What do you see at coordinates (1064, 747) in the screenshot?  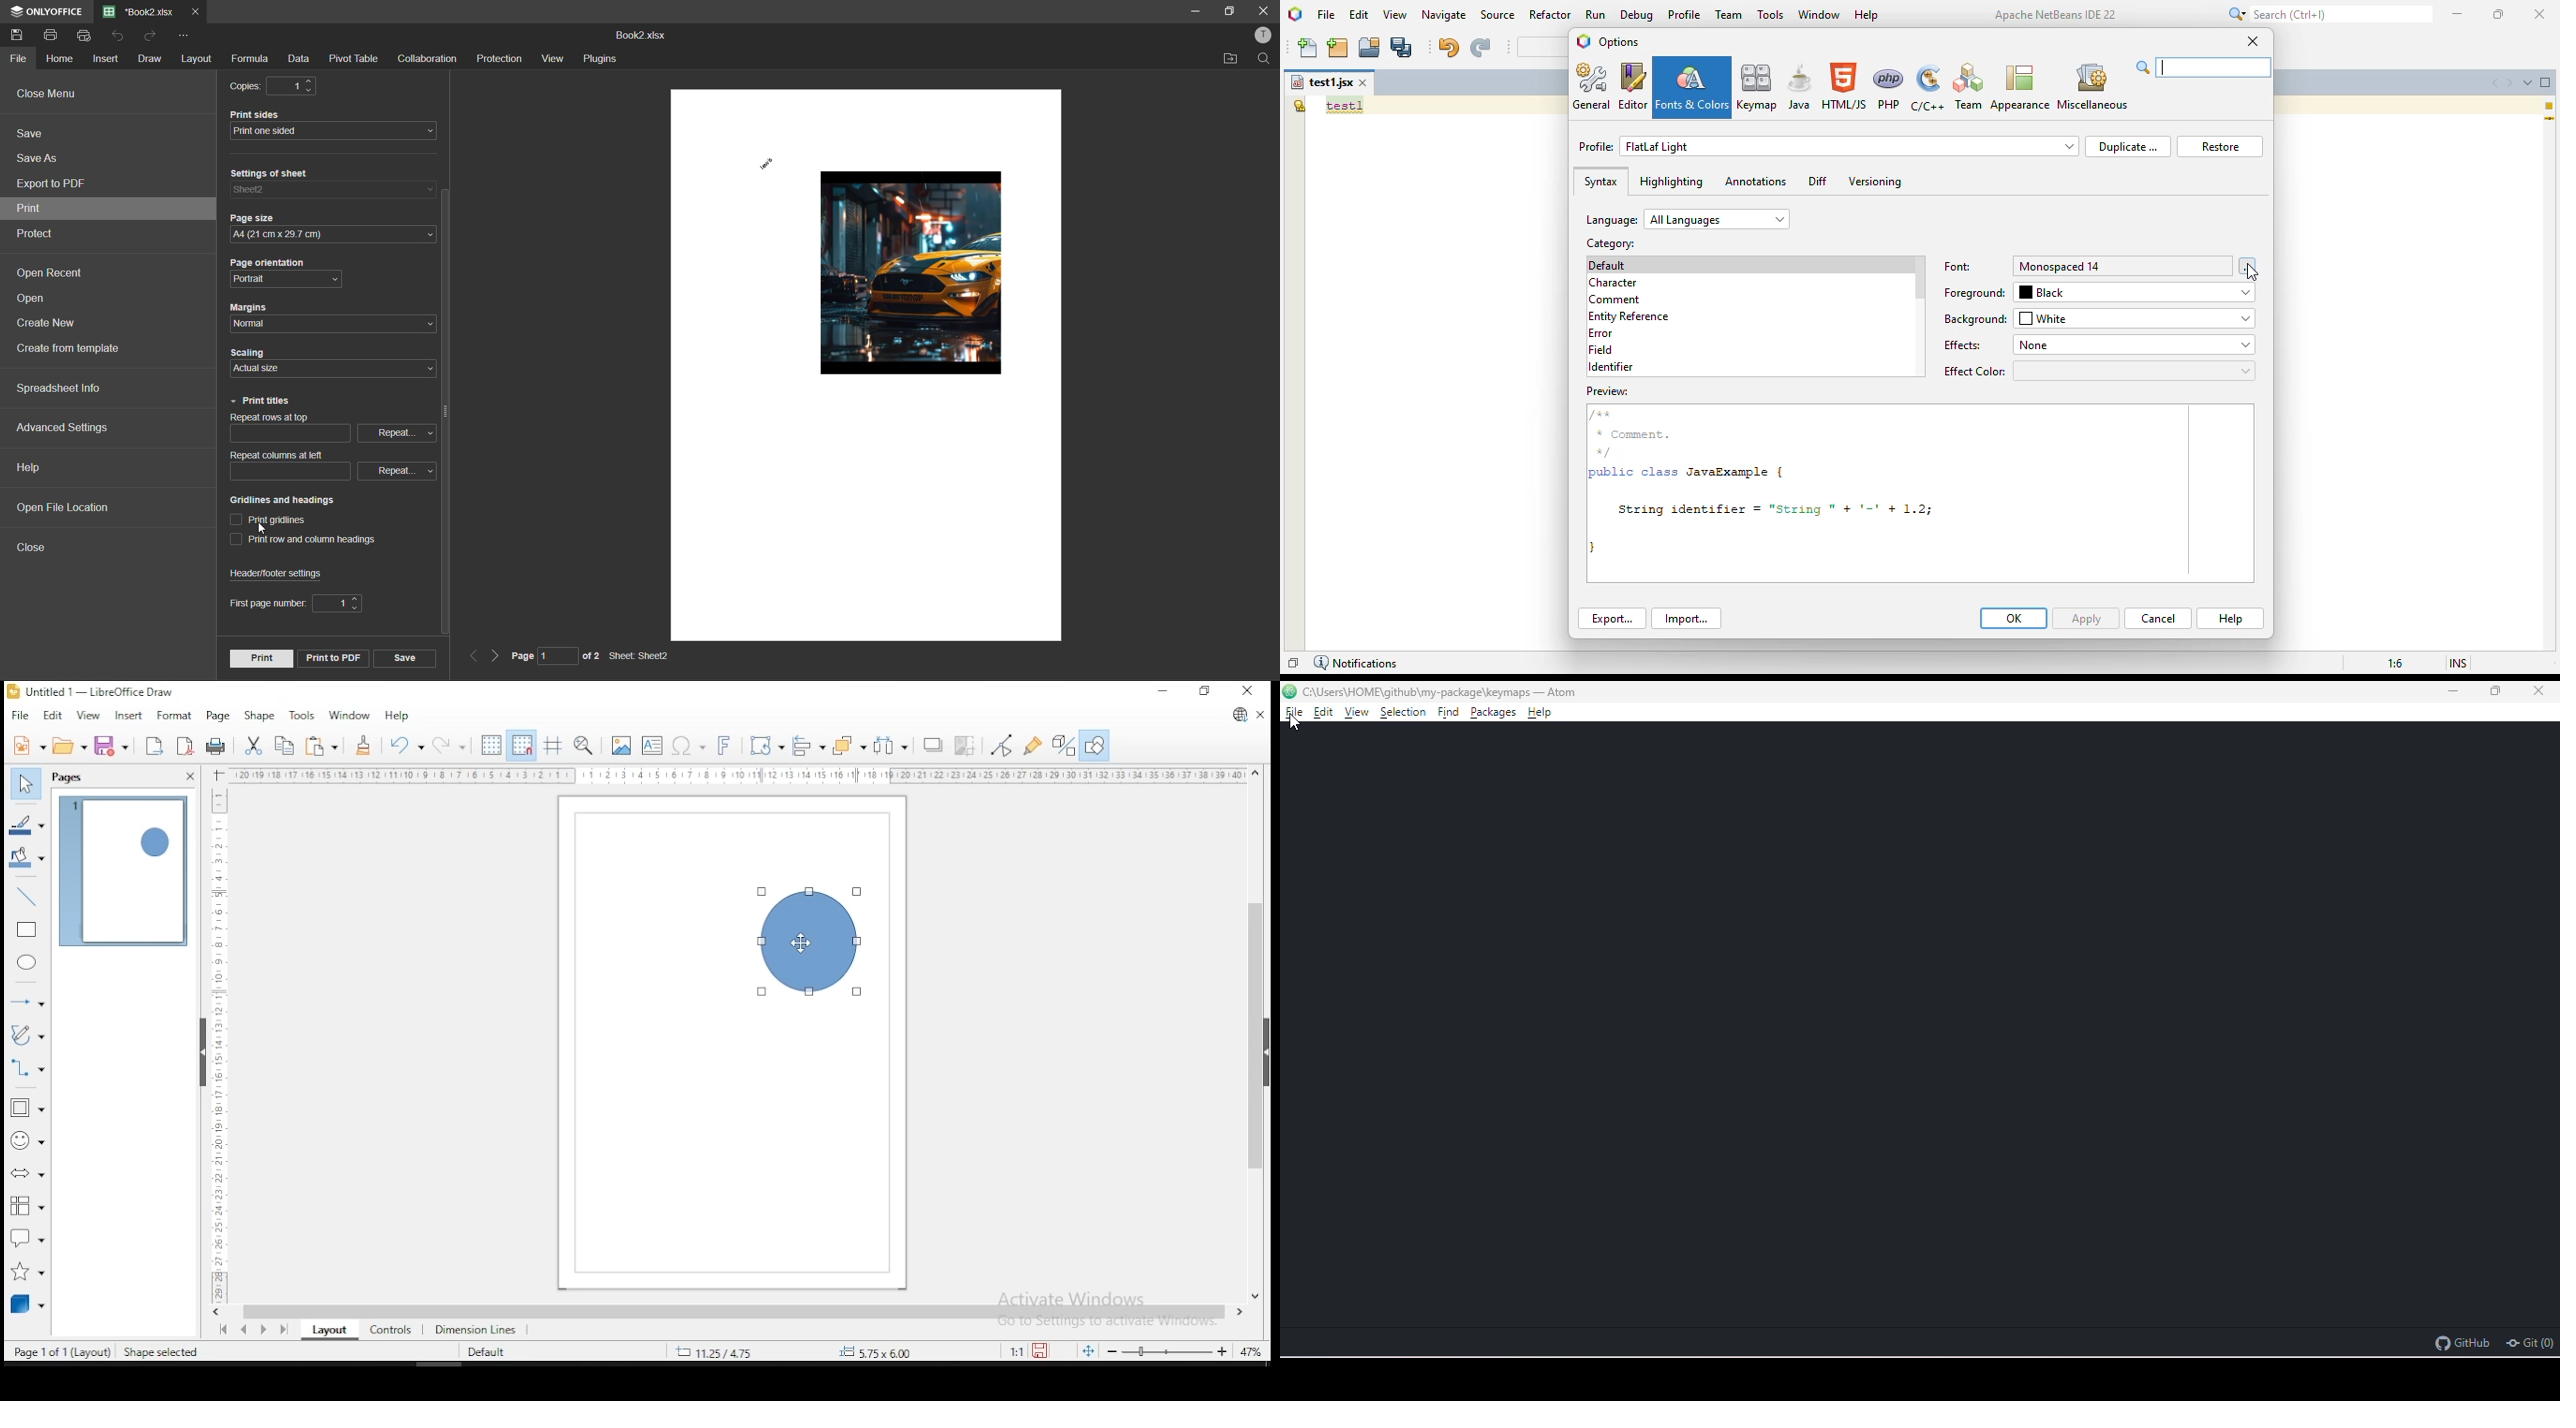 I see `toggle extrusions` at bounding box center [1064, 747].